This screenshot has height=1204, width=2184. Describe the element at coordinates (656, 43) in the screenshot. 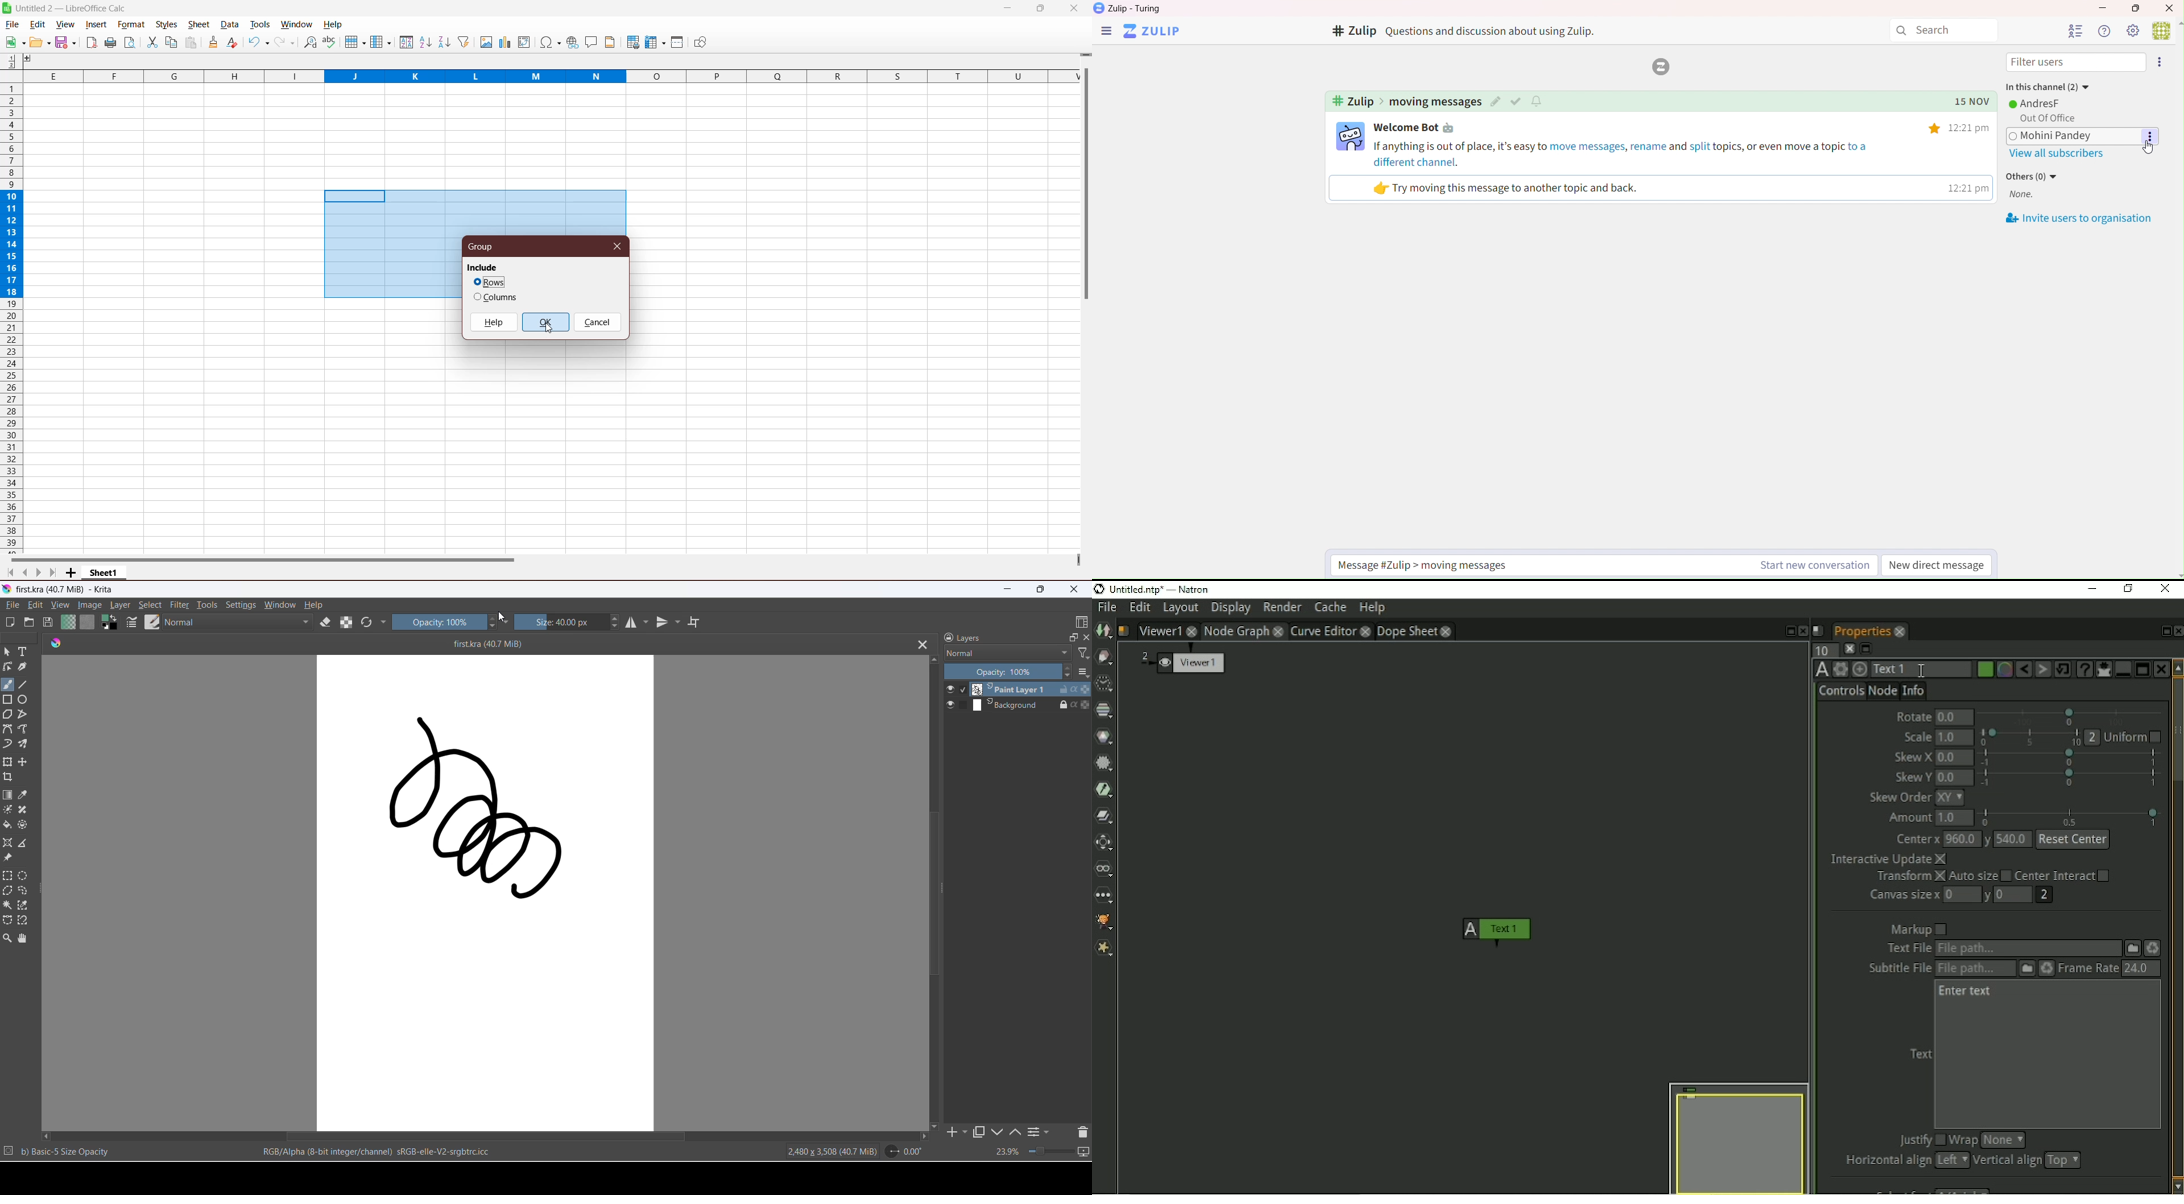

I see `Freeze Rows and Columns` at that location.